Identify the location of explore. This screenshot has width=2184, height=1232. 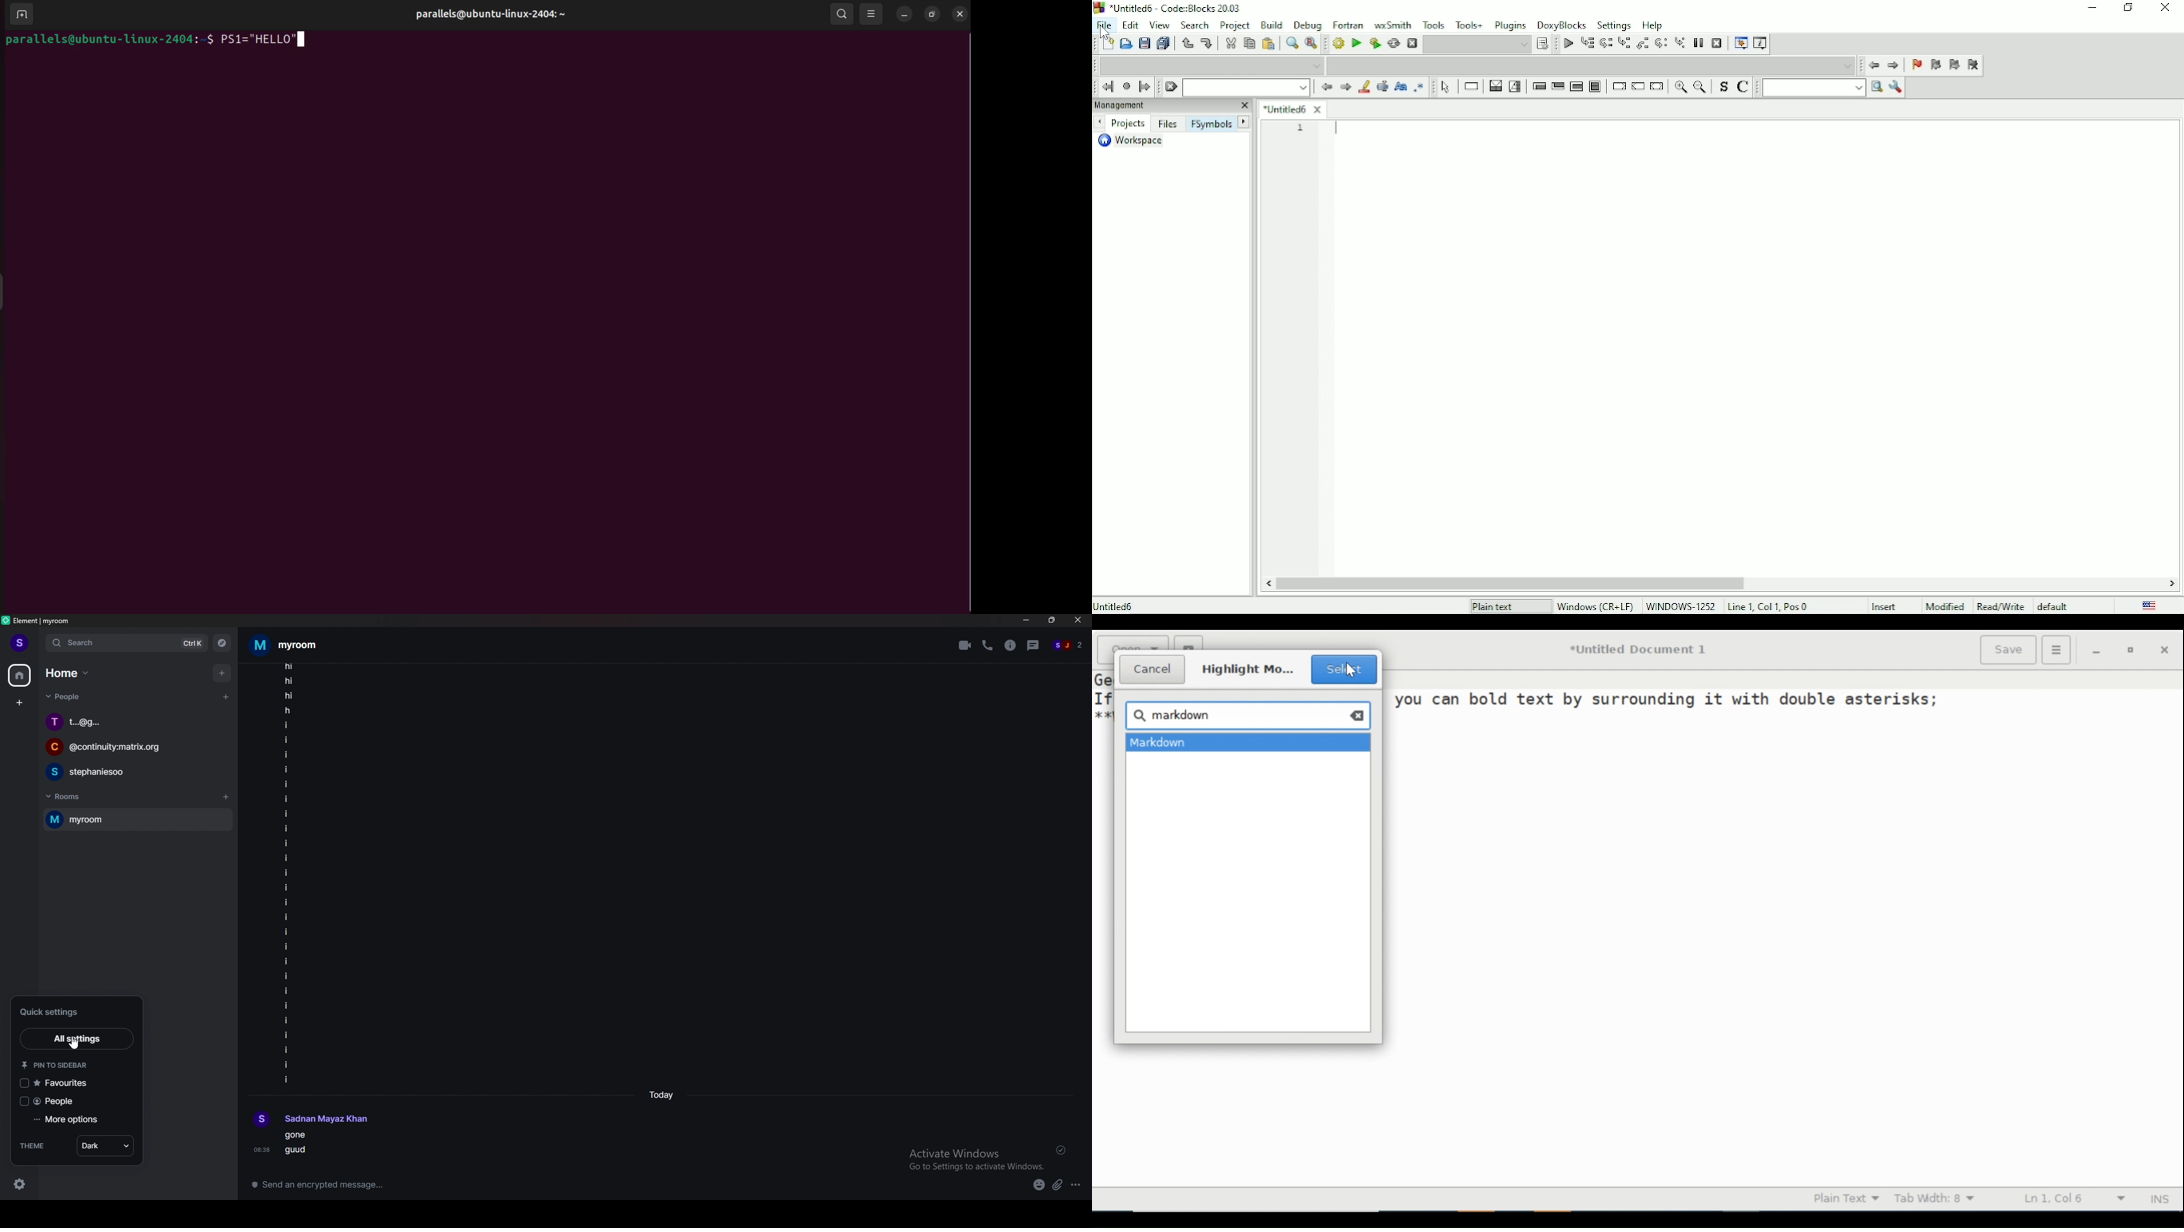
(222, 642).